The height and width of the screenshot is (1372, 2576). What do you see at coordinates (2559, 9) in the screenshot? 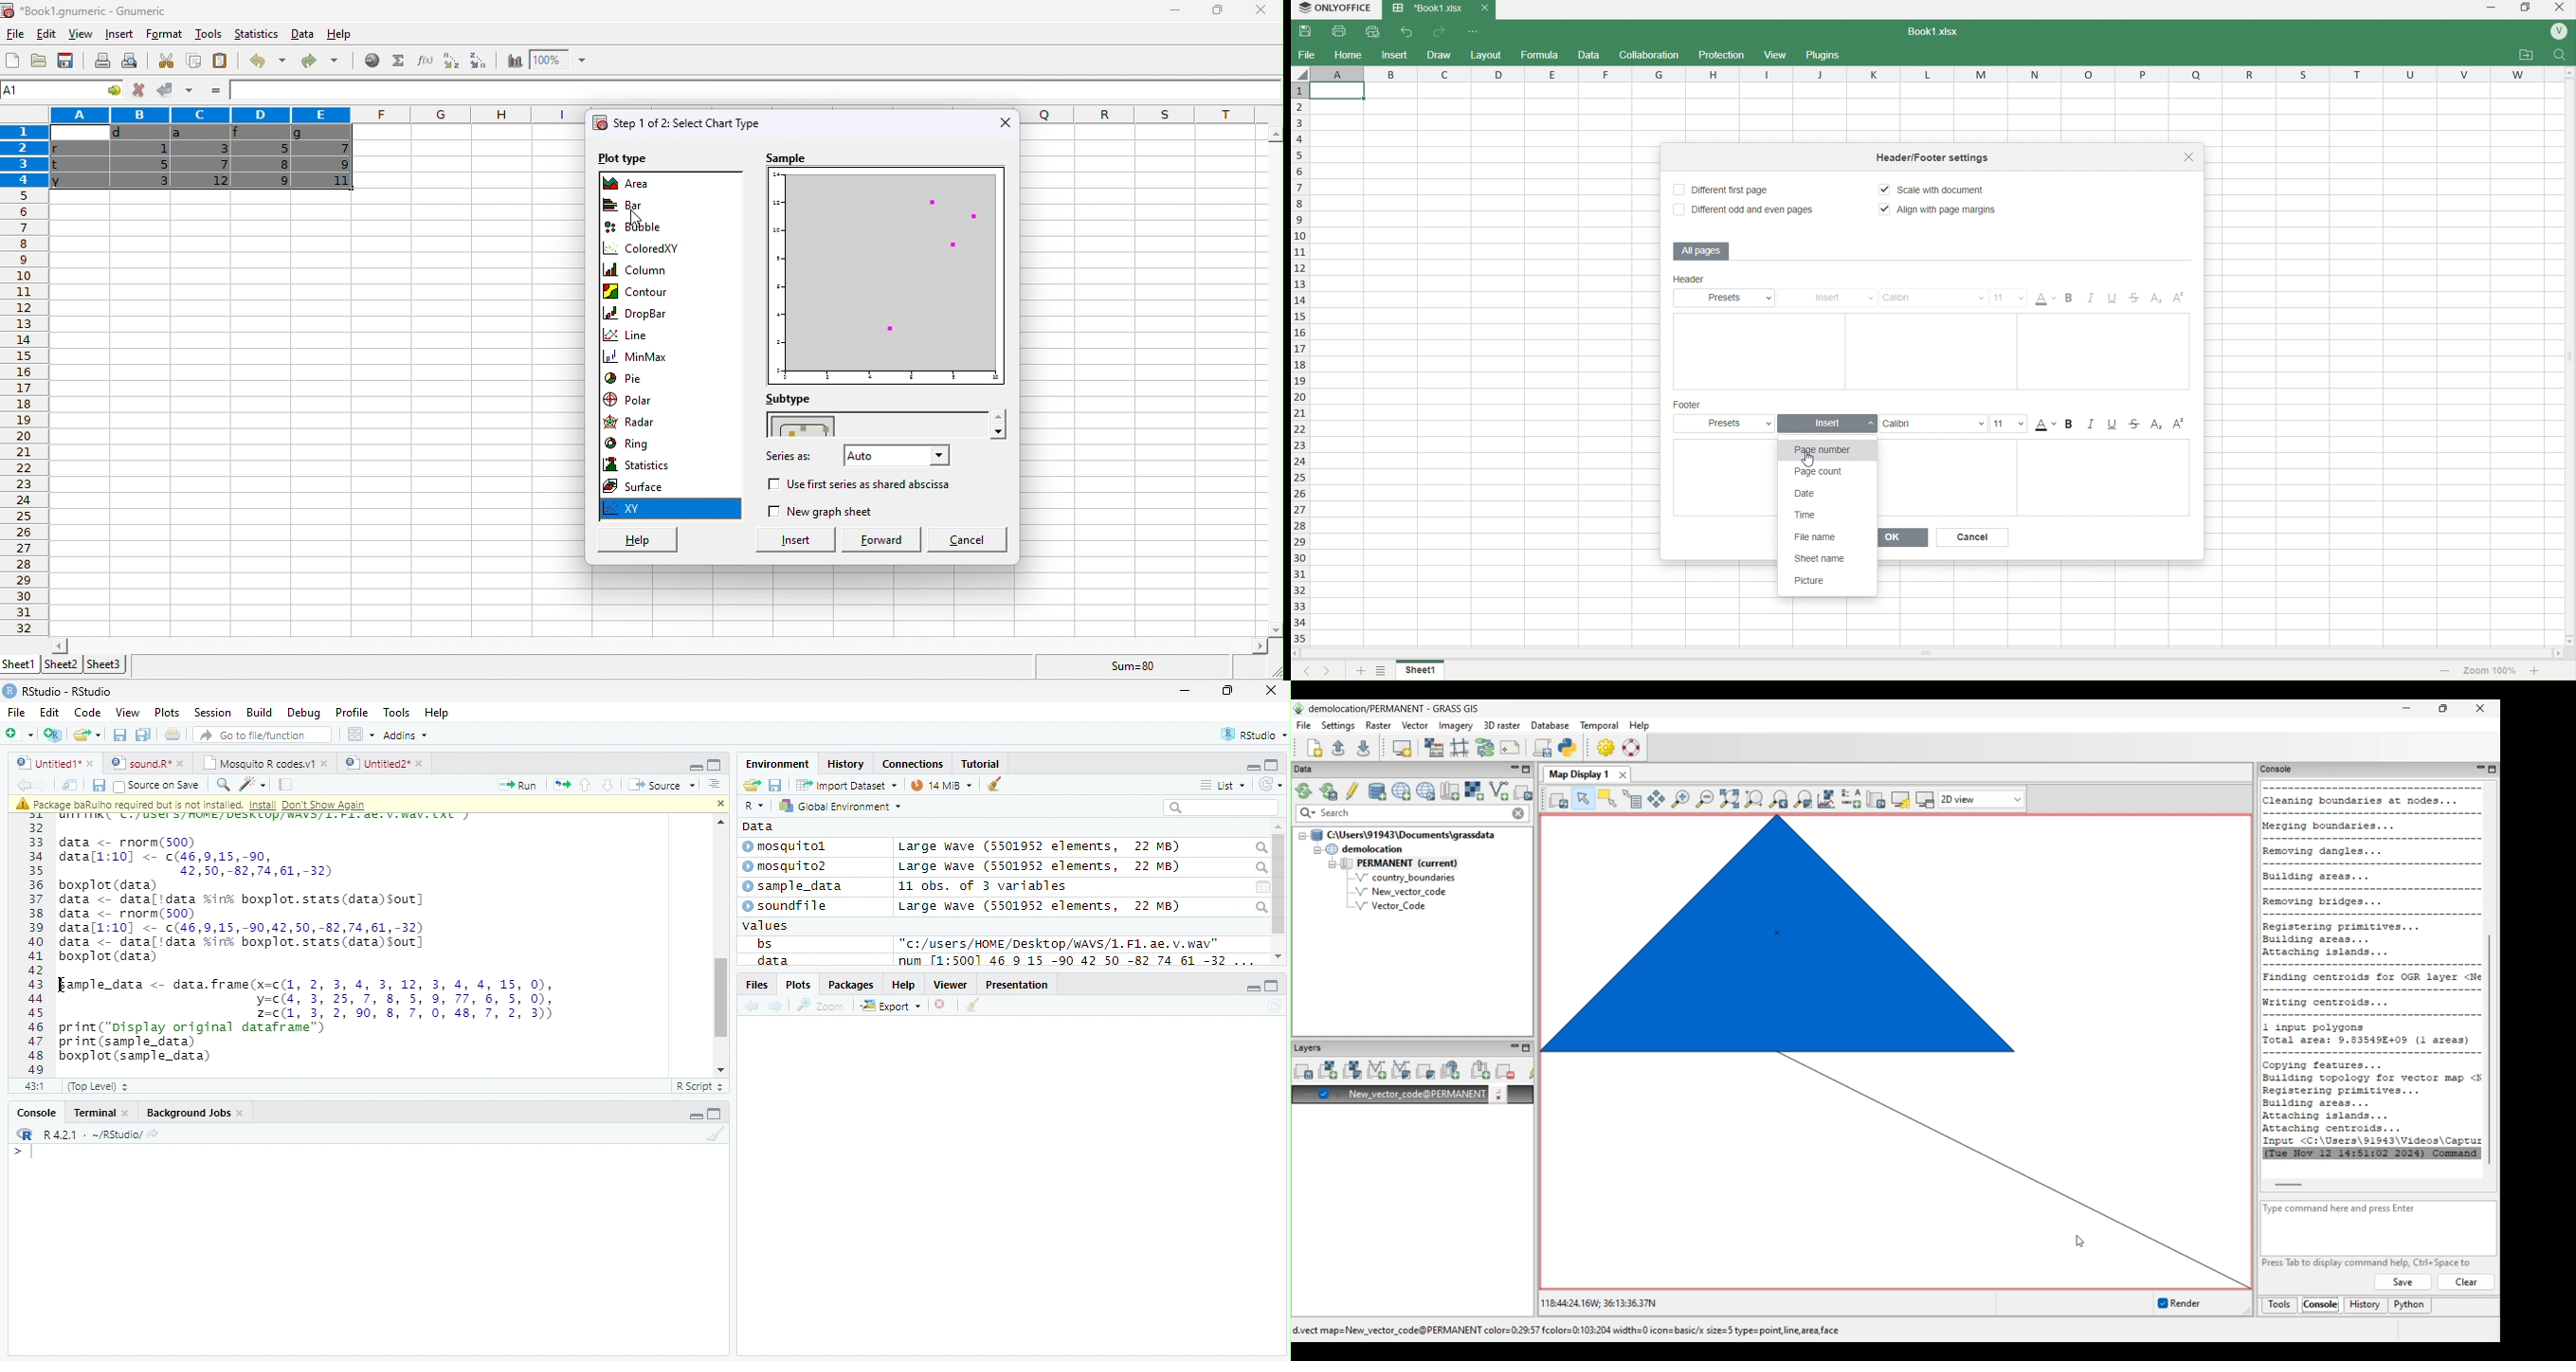
I see `close` at bounding box center [2559, 9].